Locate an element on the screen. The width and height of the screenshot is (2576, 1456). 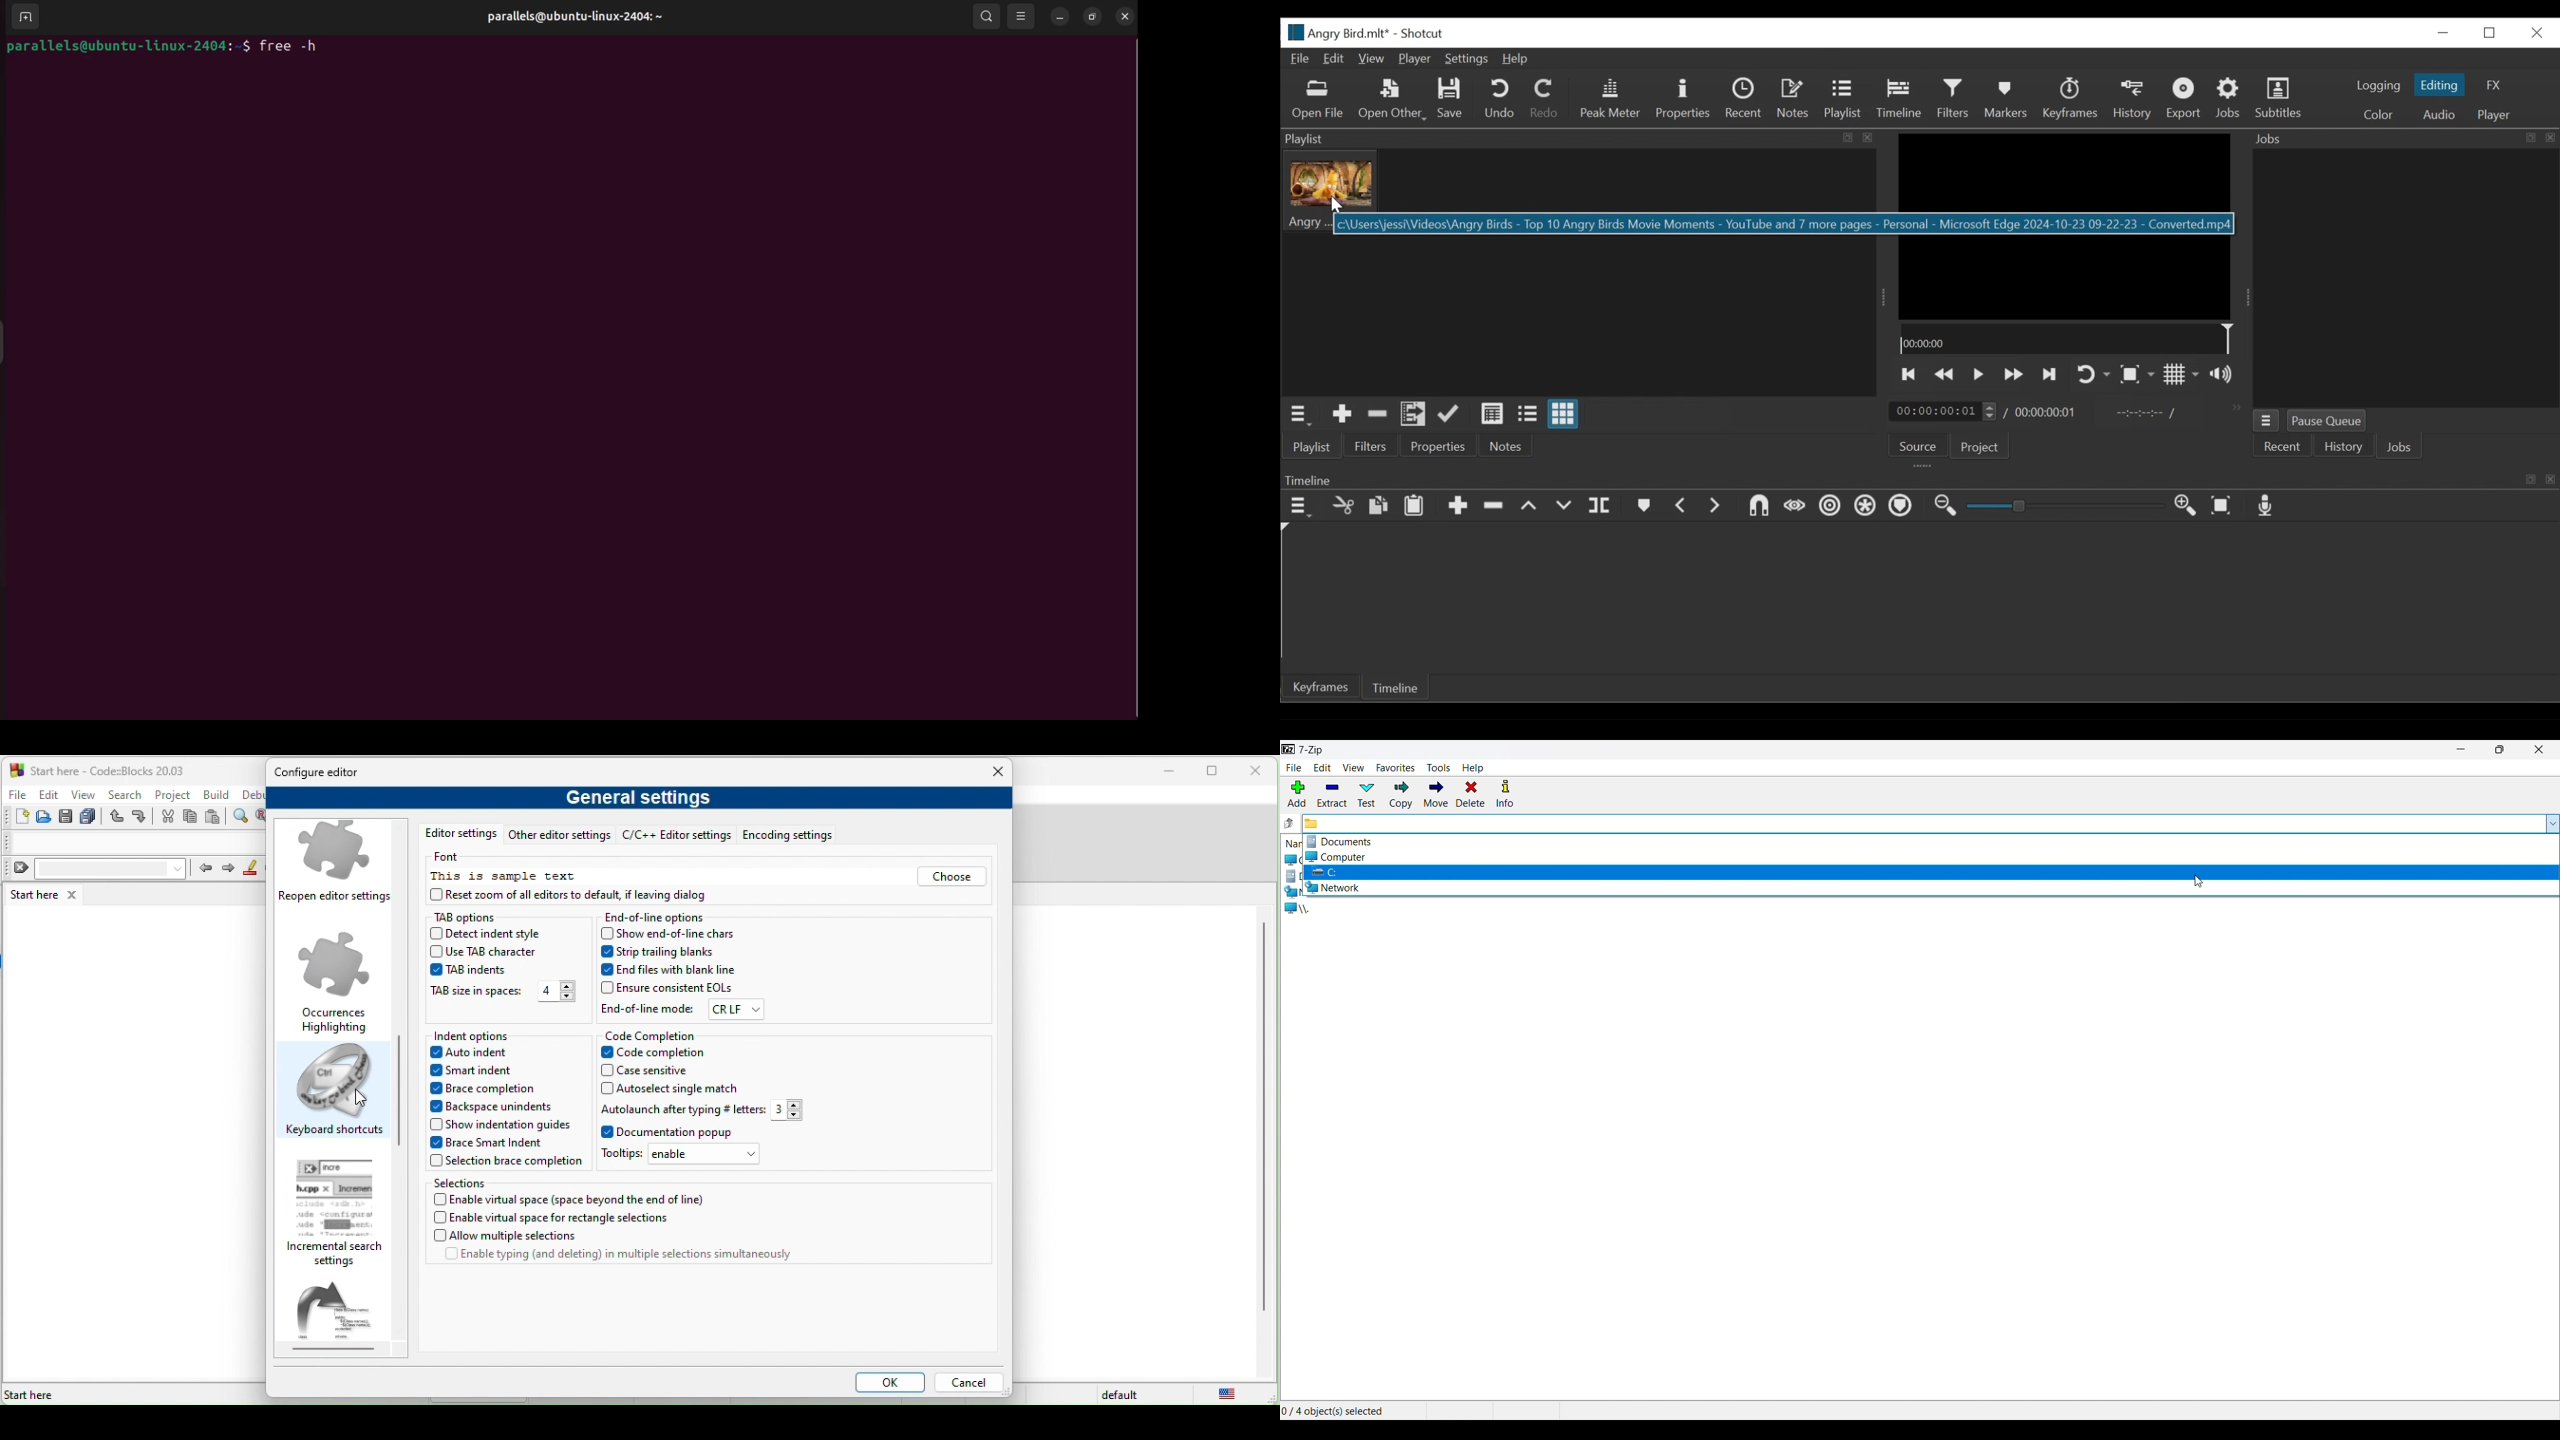
Open Other File is located at coordinates (1319, 100).